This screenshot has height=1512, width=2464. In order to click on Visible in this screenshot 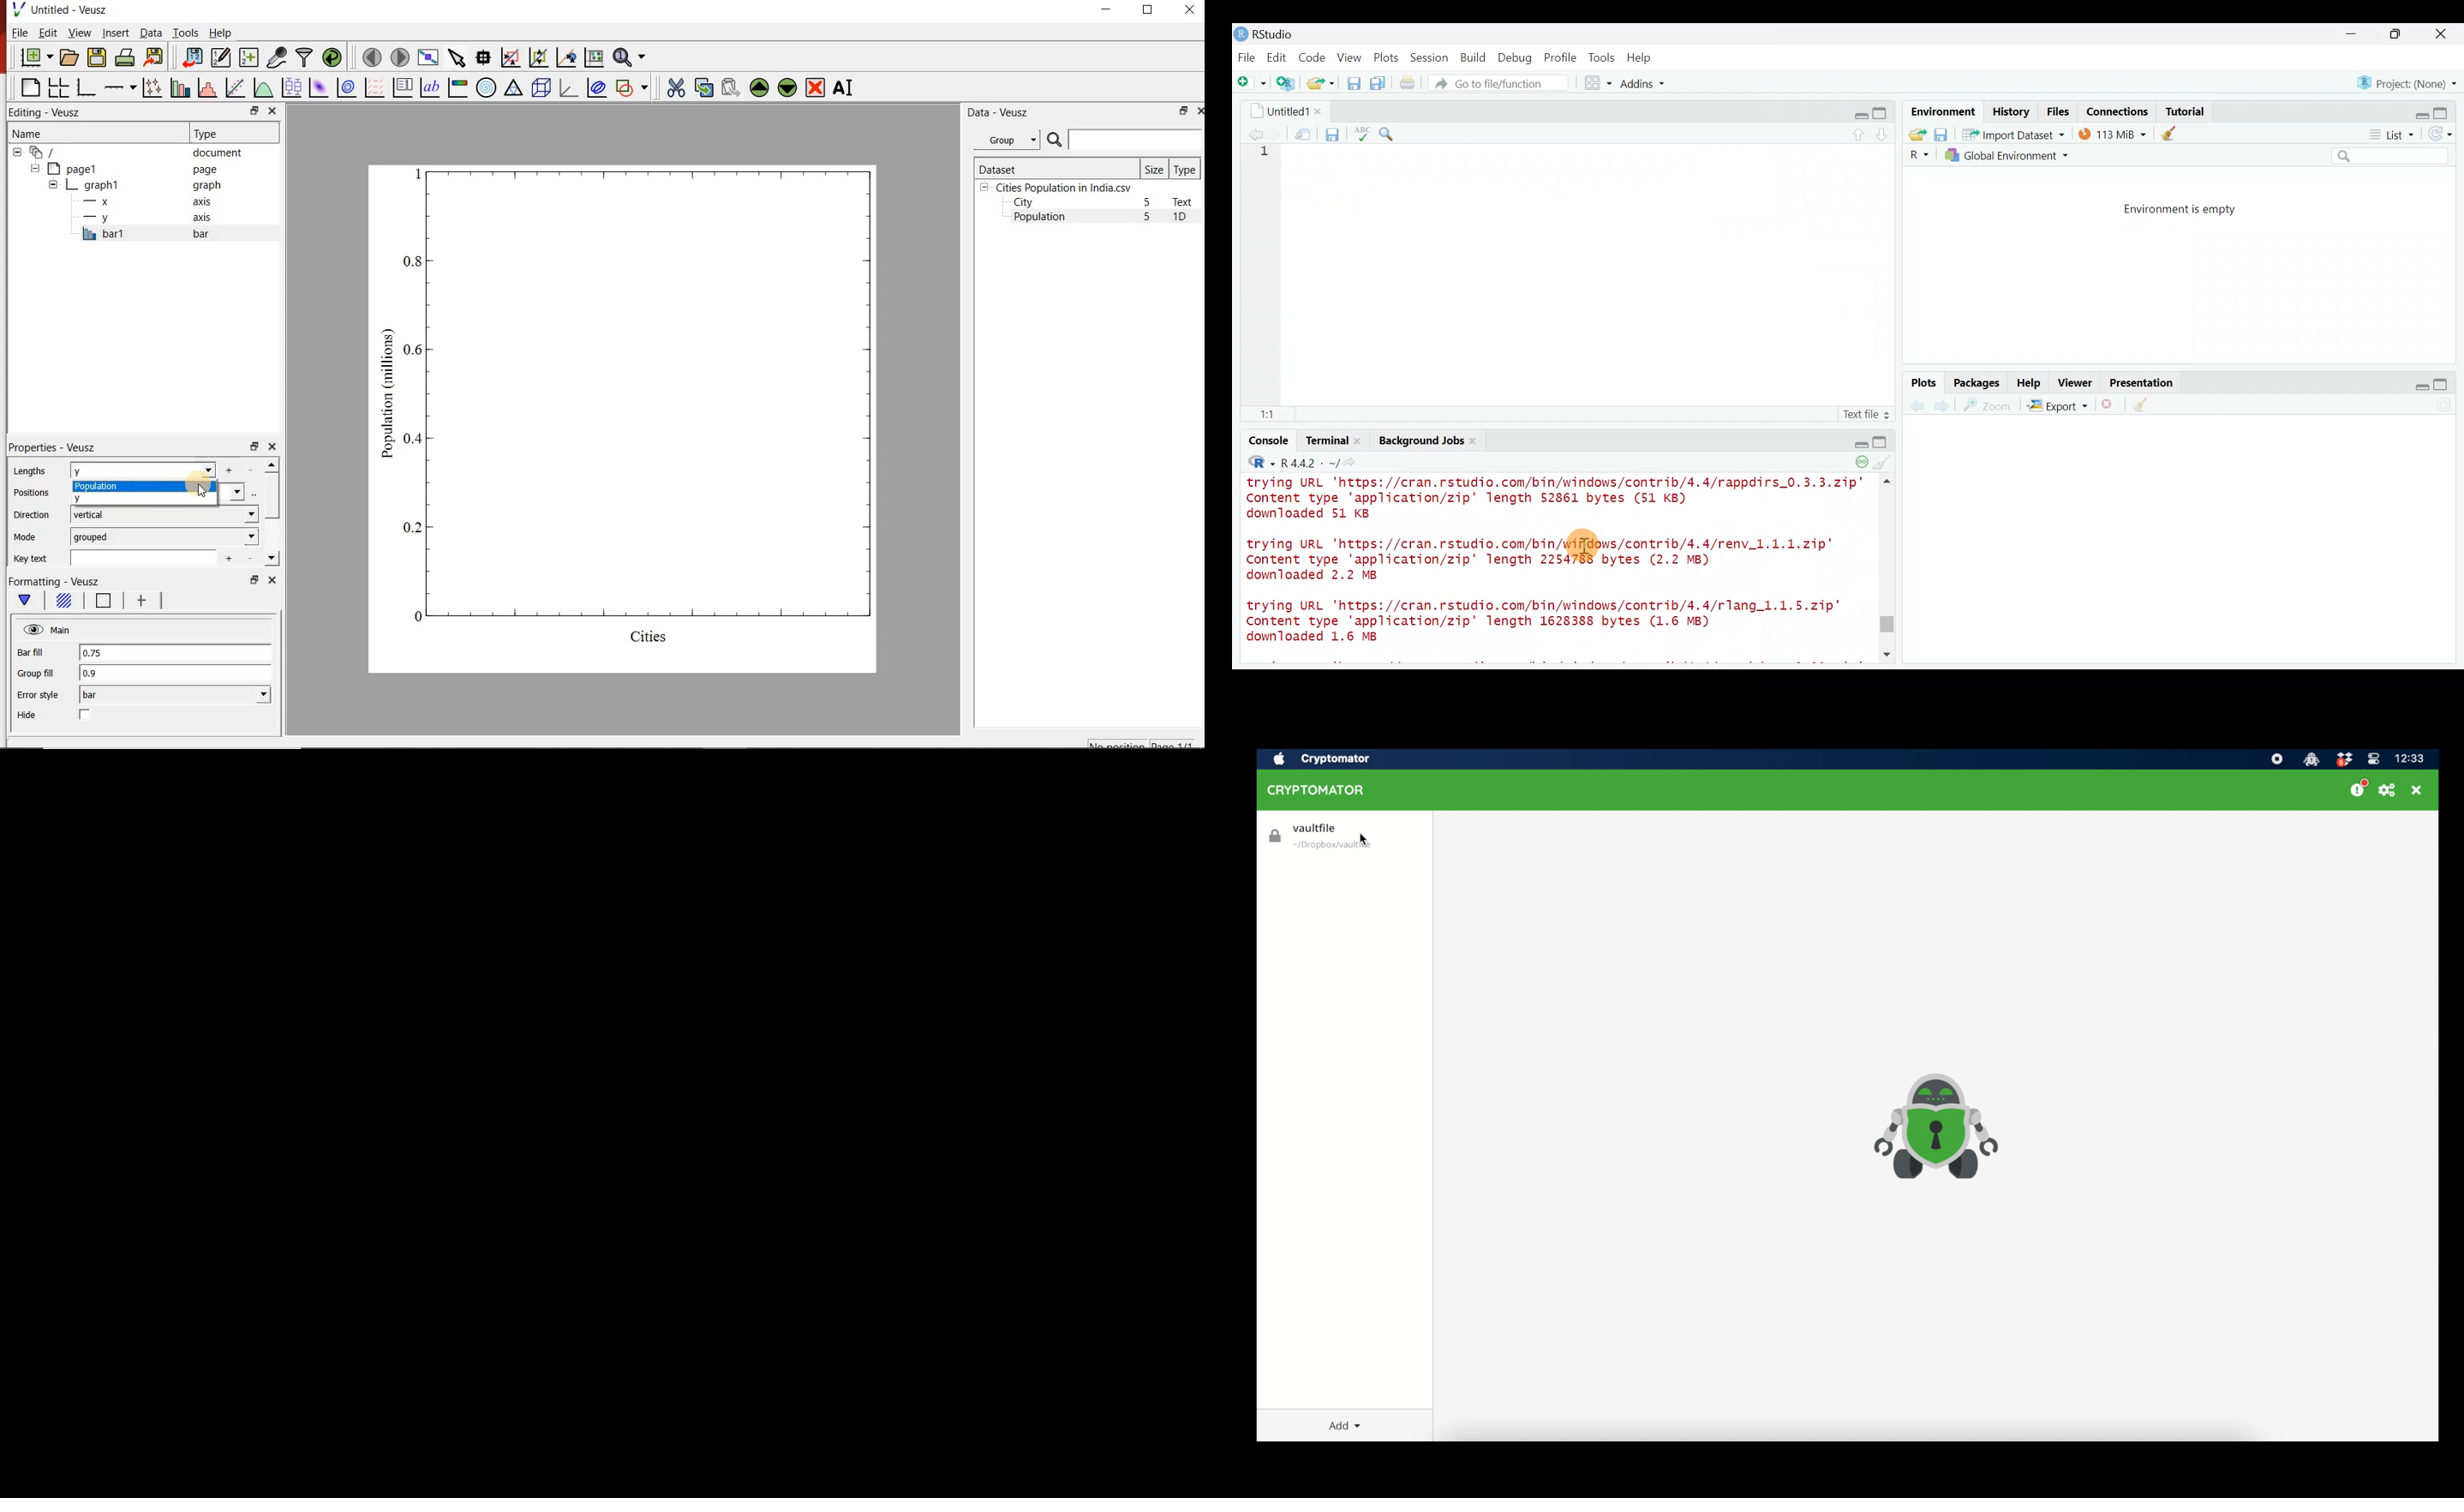, I will do `click(437, 1270)`.